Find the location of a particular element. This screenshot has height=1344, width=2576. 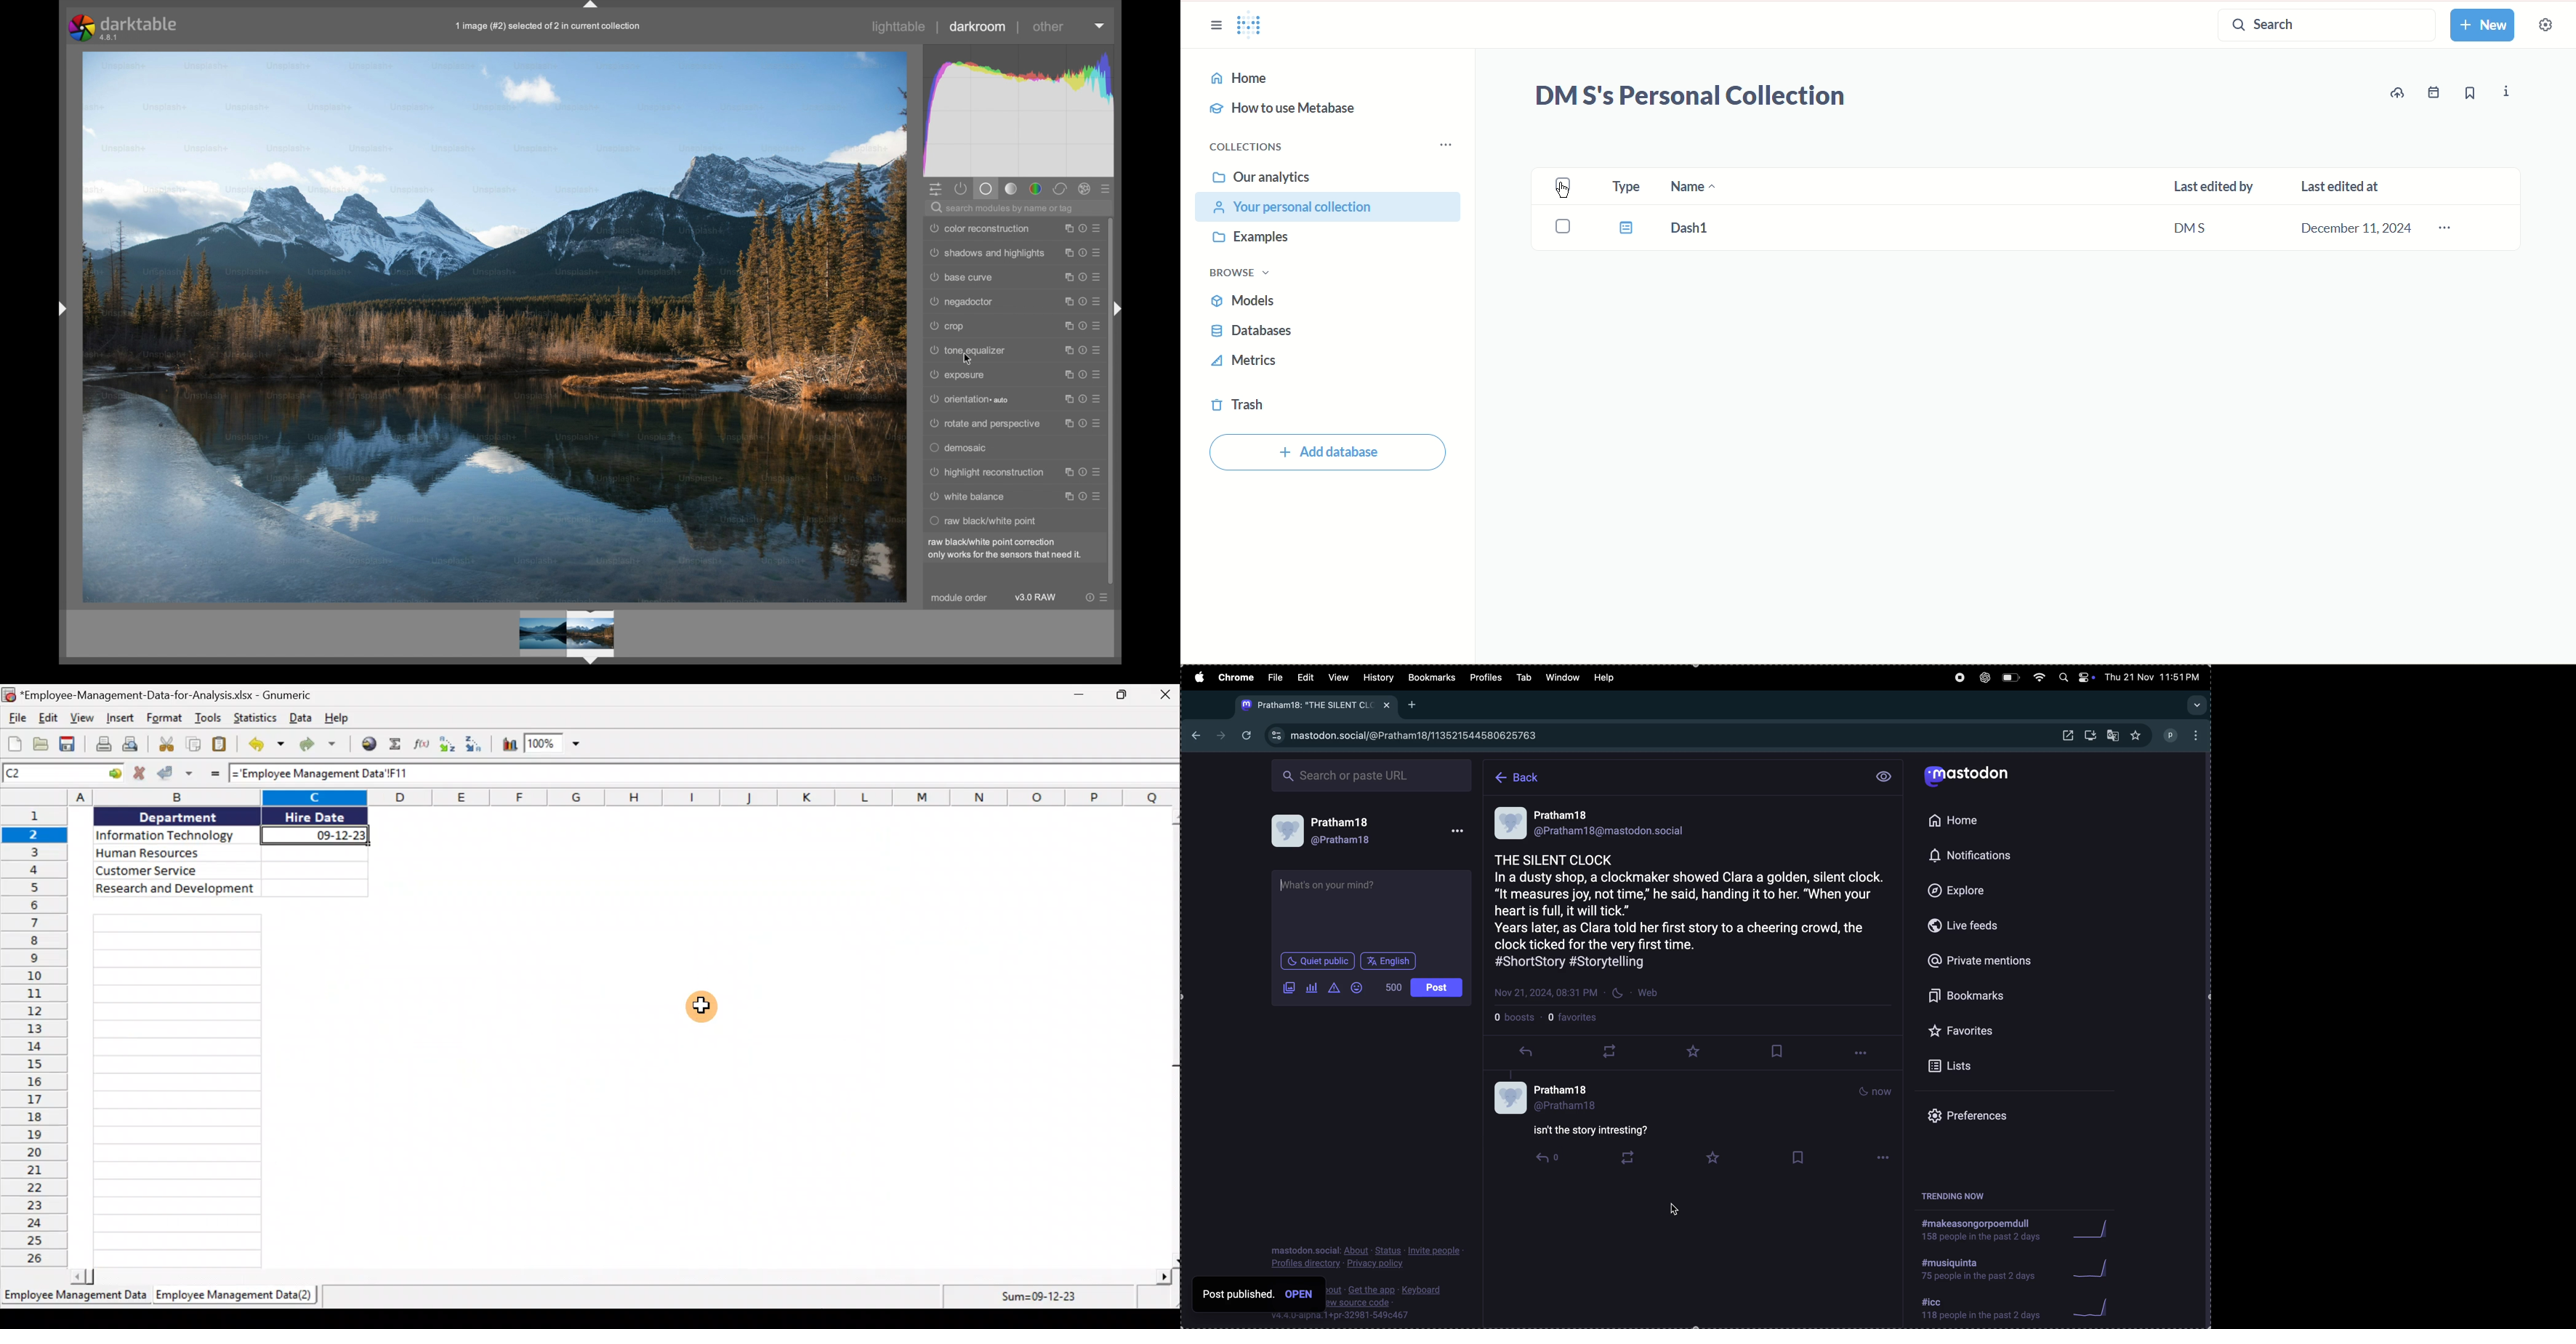

Type icon is located at coordinates (1623, 228).